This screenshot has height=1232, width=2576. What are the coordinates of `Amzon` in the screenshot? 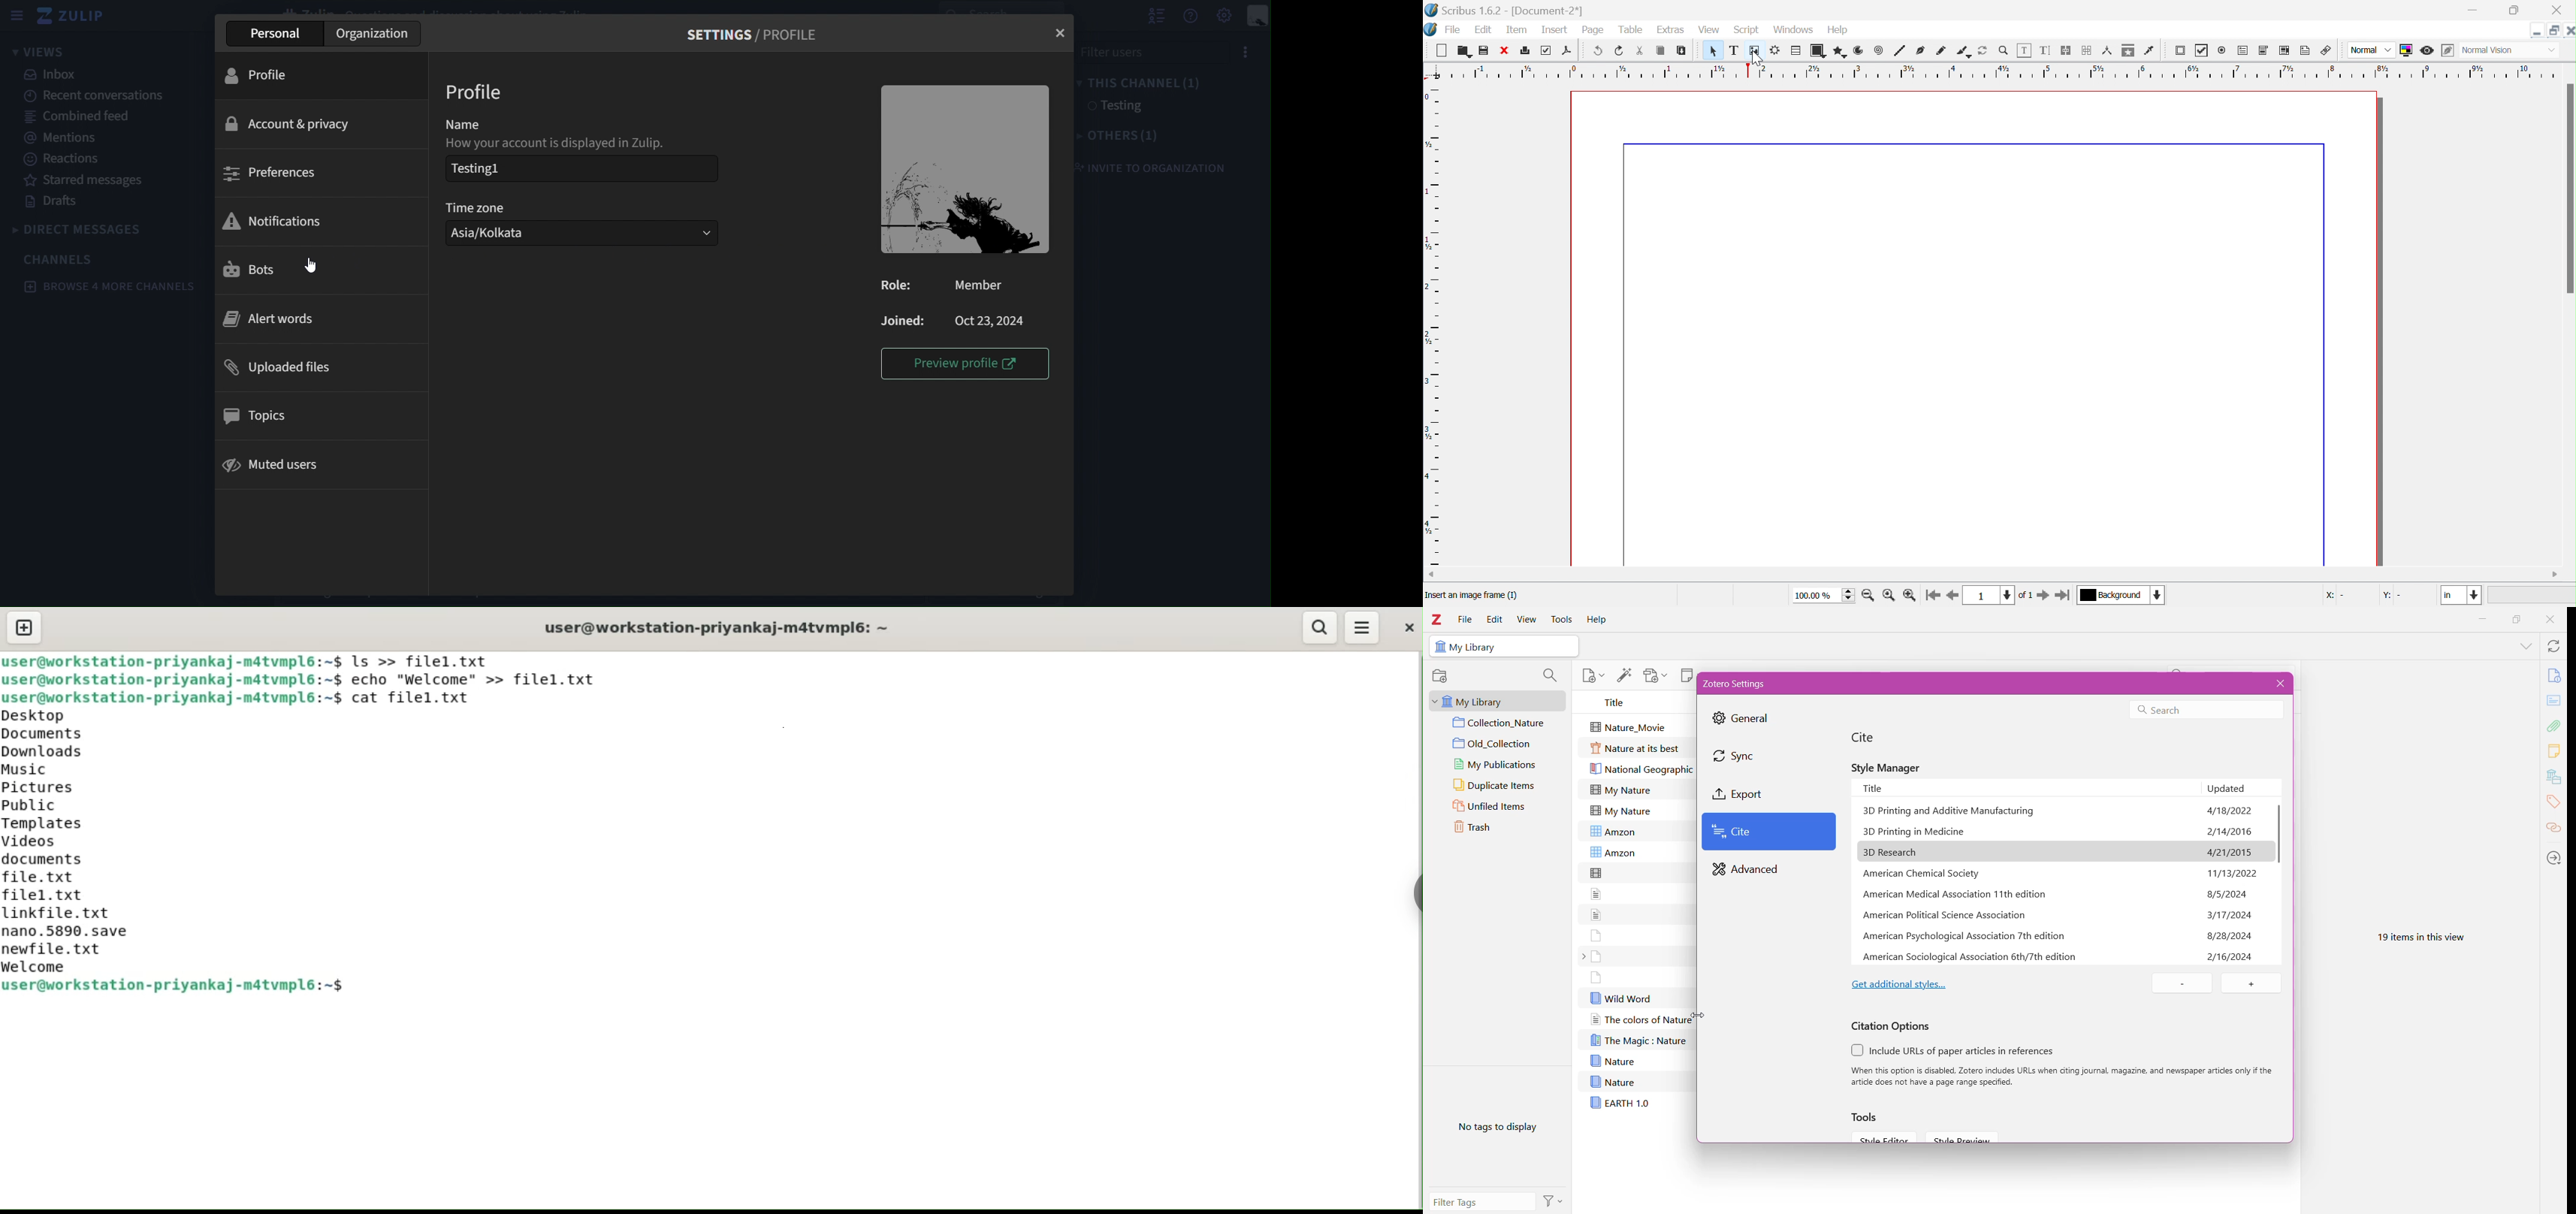 It's located at (1618, 831).